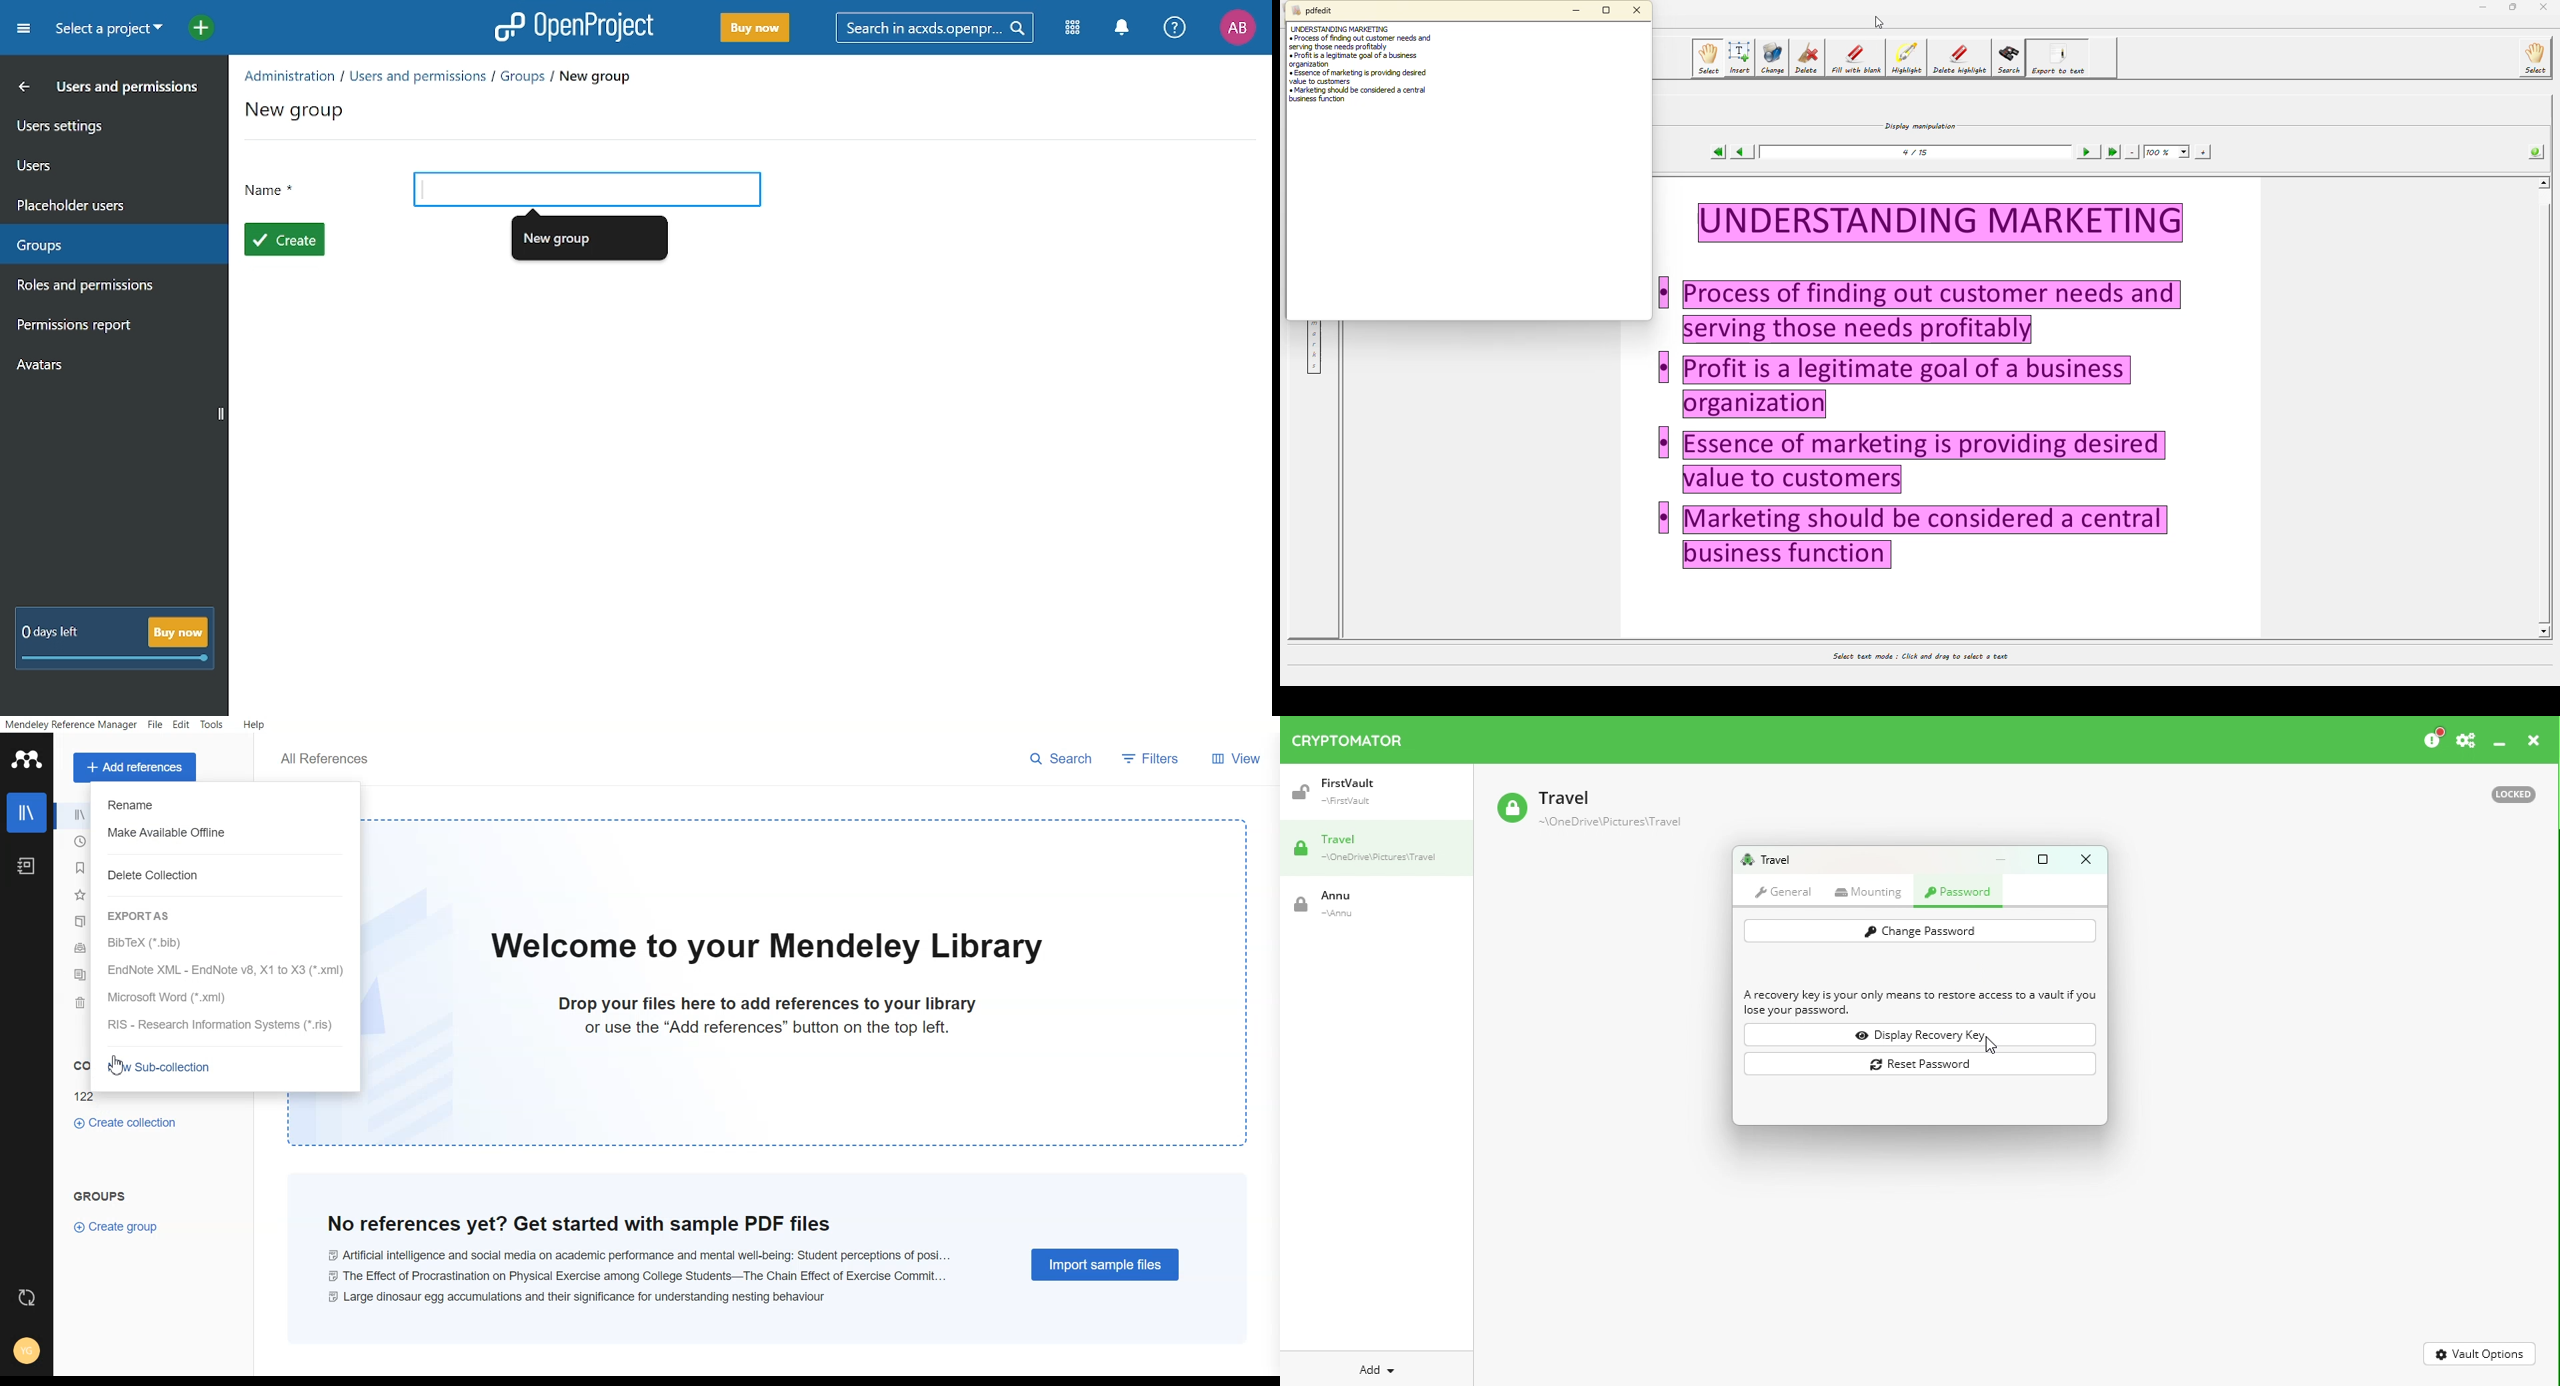 The image size is (2576, 1400). Describe the element at coordinates (320, 759) in the screenshot. I see `all references` at that location.